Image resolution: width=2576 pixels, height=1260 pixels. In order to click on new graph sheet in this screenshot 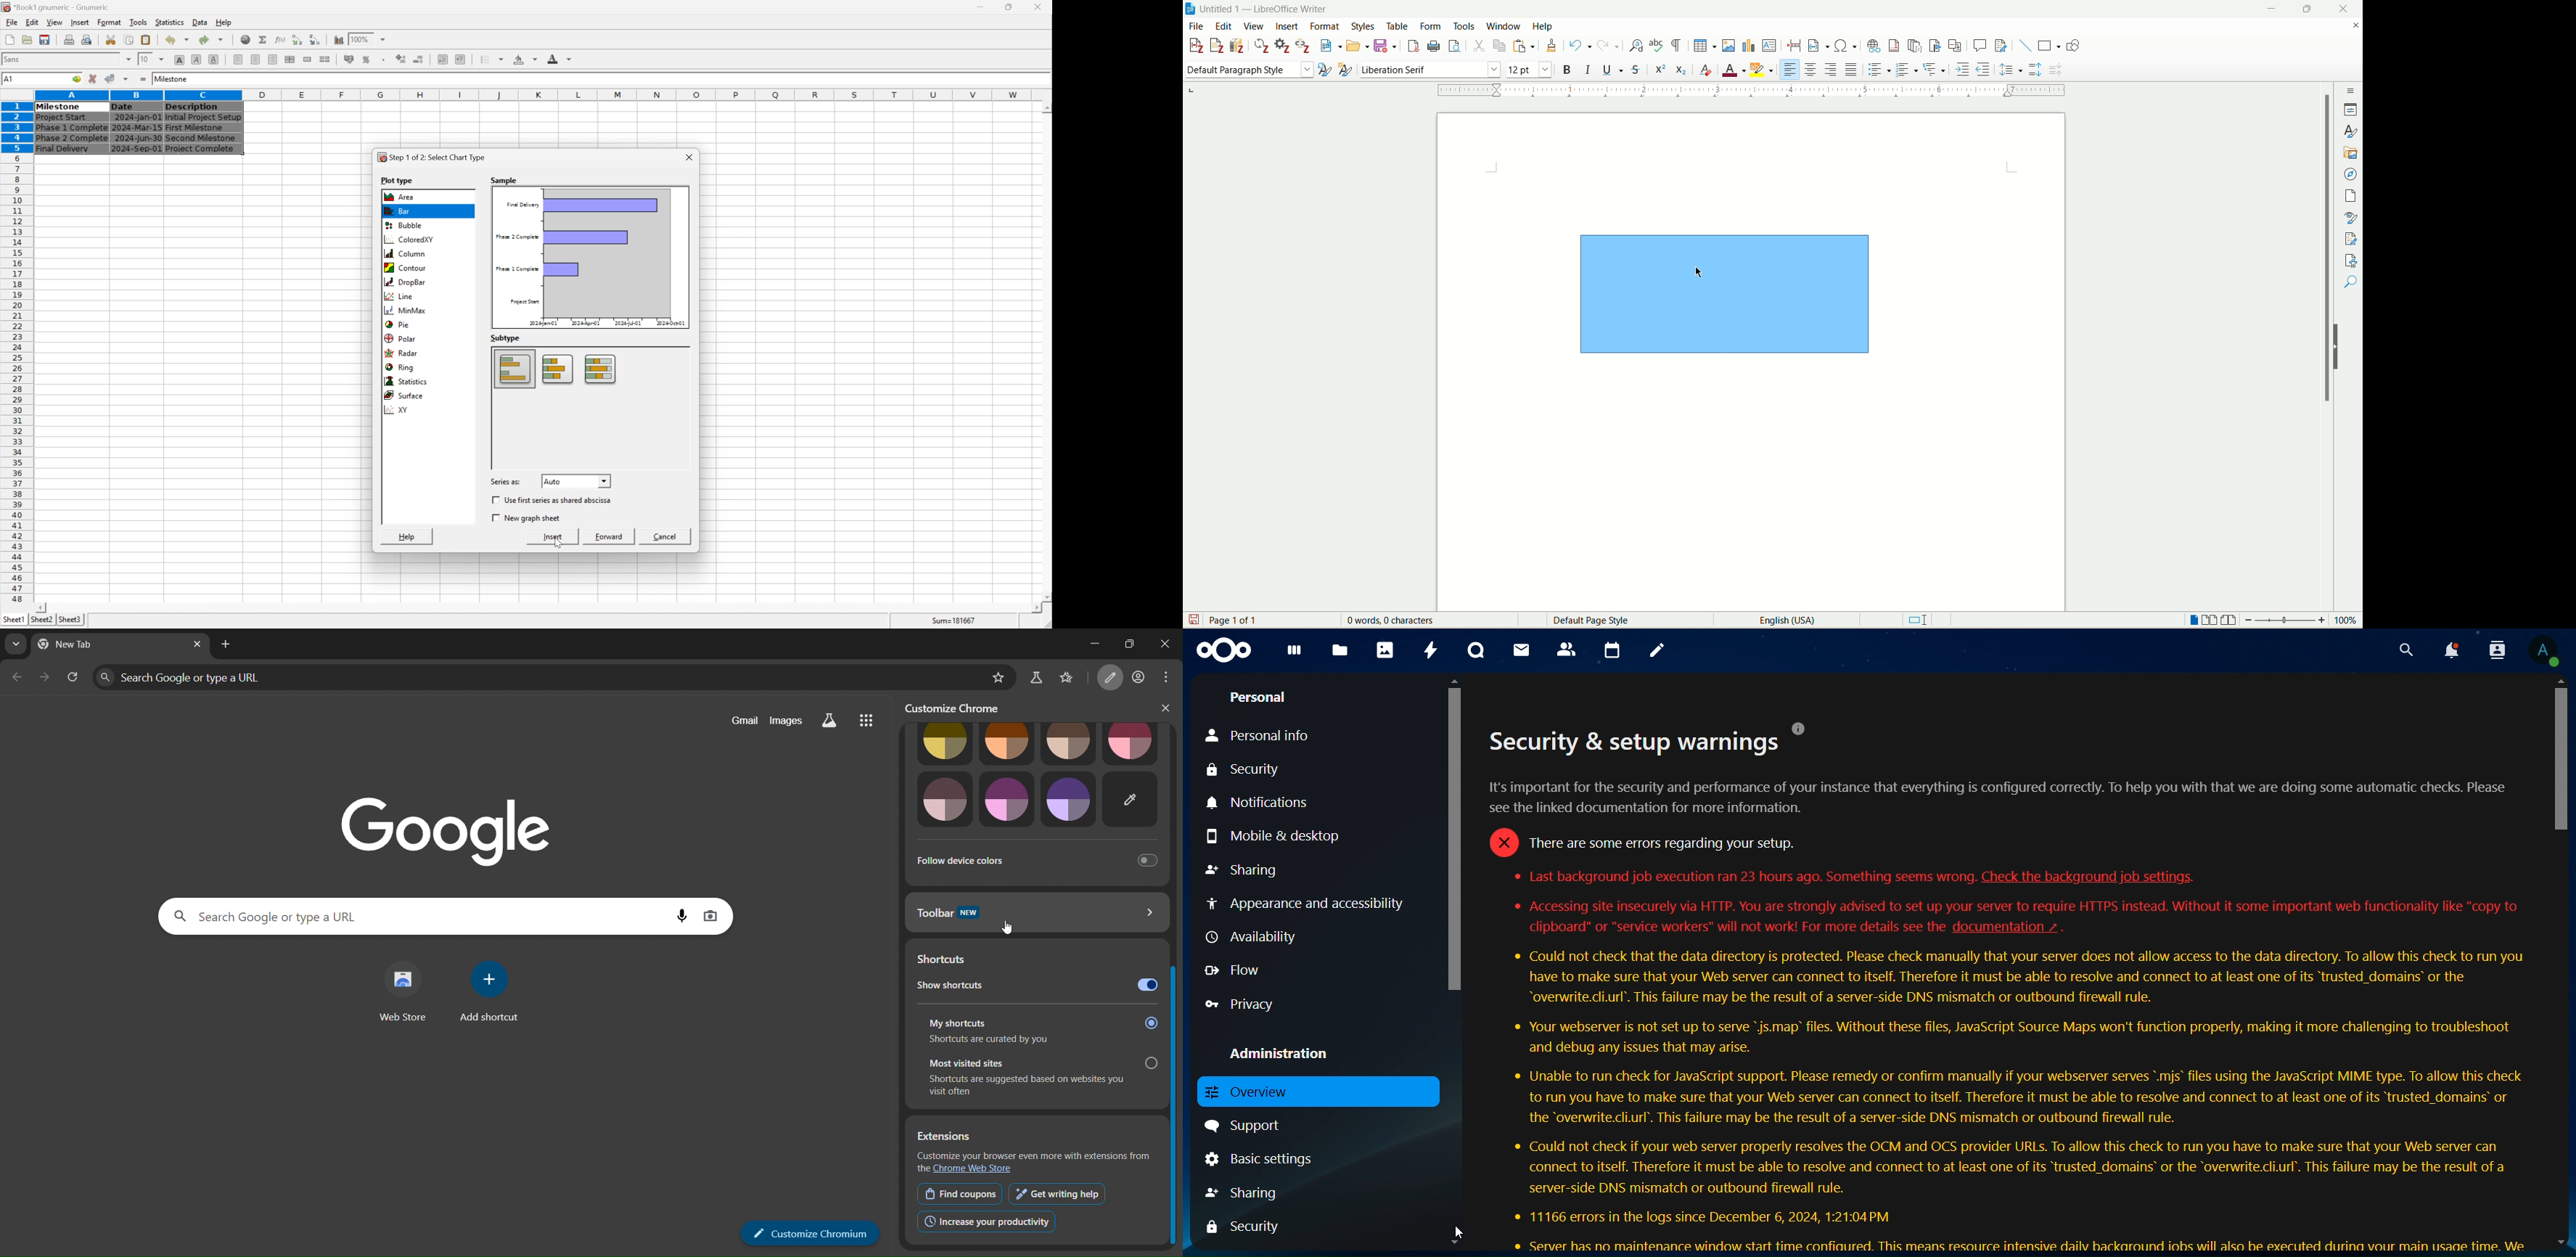, I will do `click(528, 518)`.